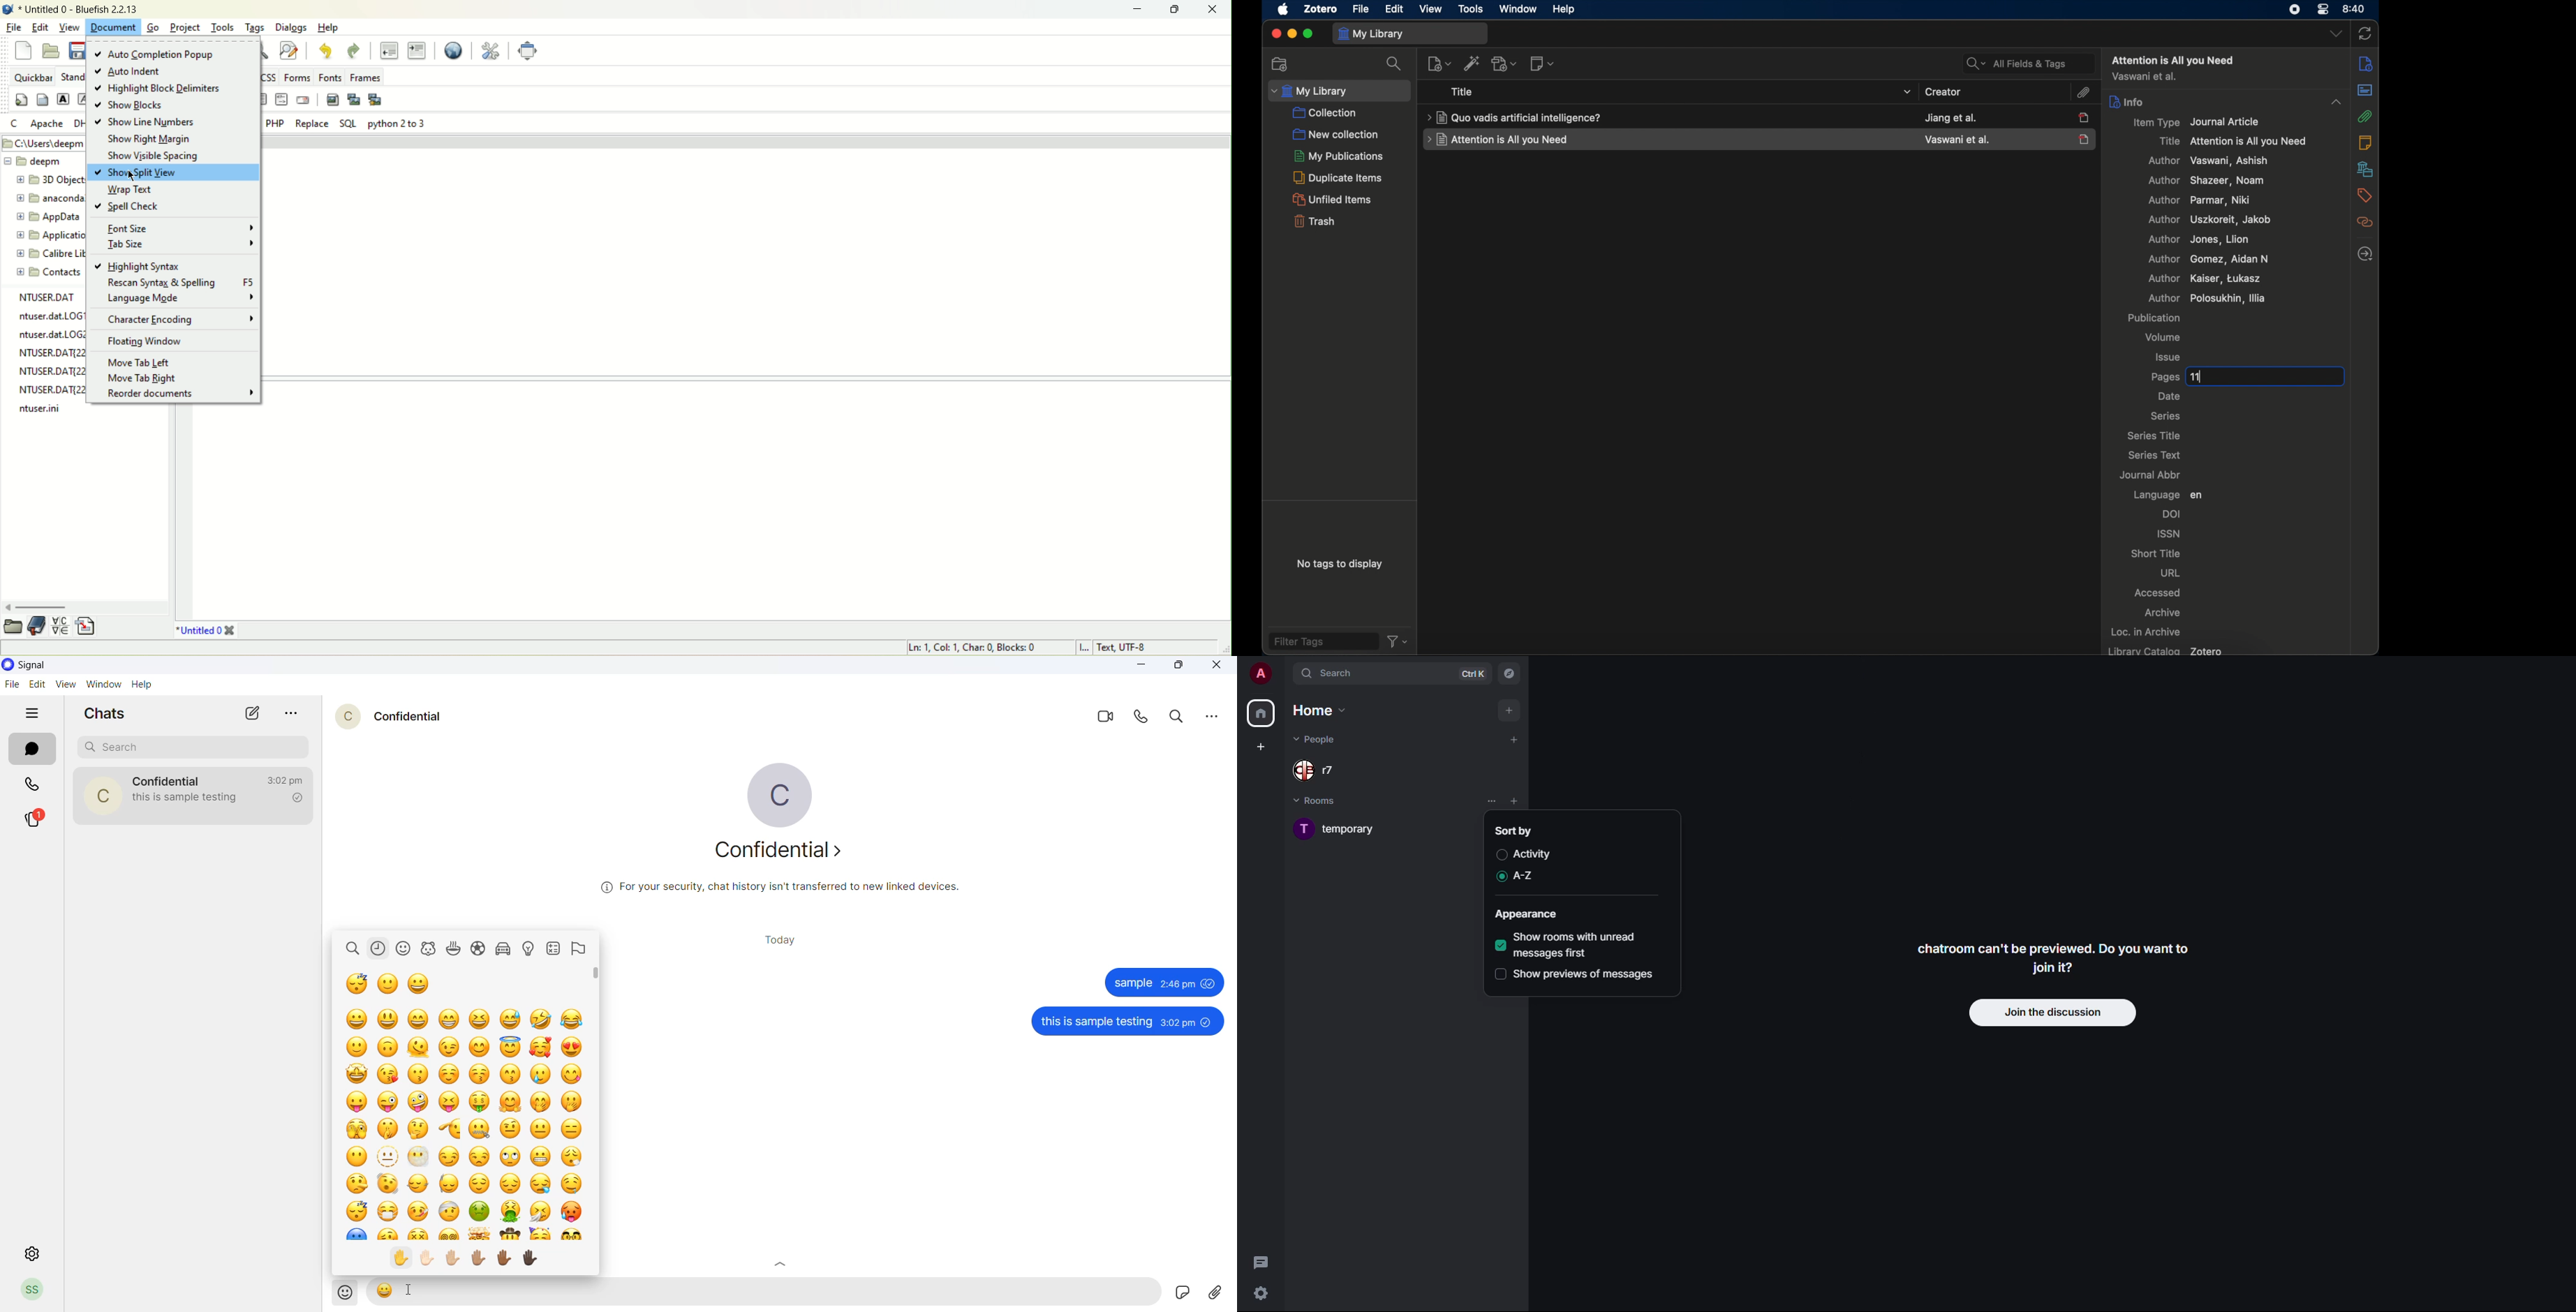 This screenshot has width=2576, height=1316. Describe the element at coordinates (158, 89) in the screenshot. I see `highlight block delimiters` at that location.